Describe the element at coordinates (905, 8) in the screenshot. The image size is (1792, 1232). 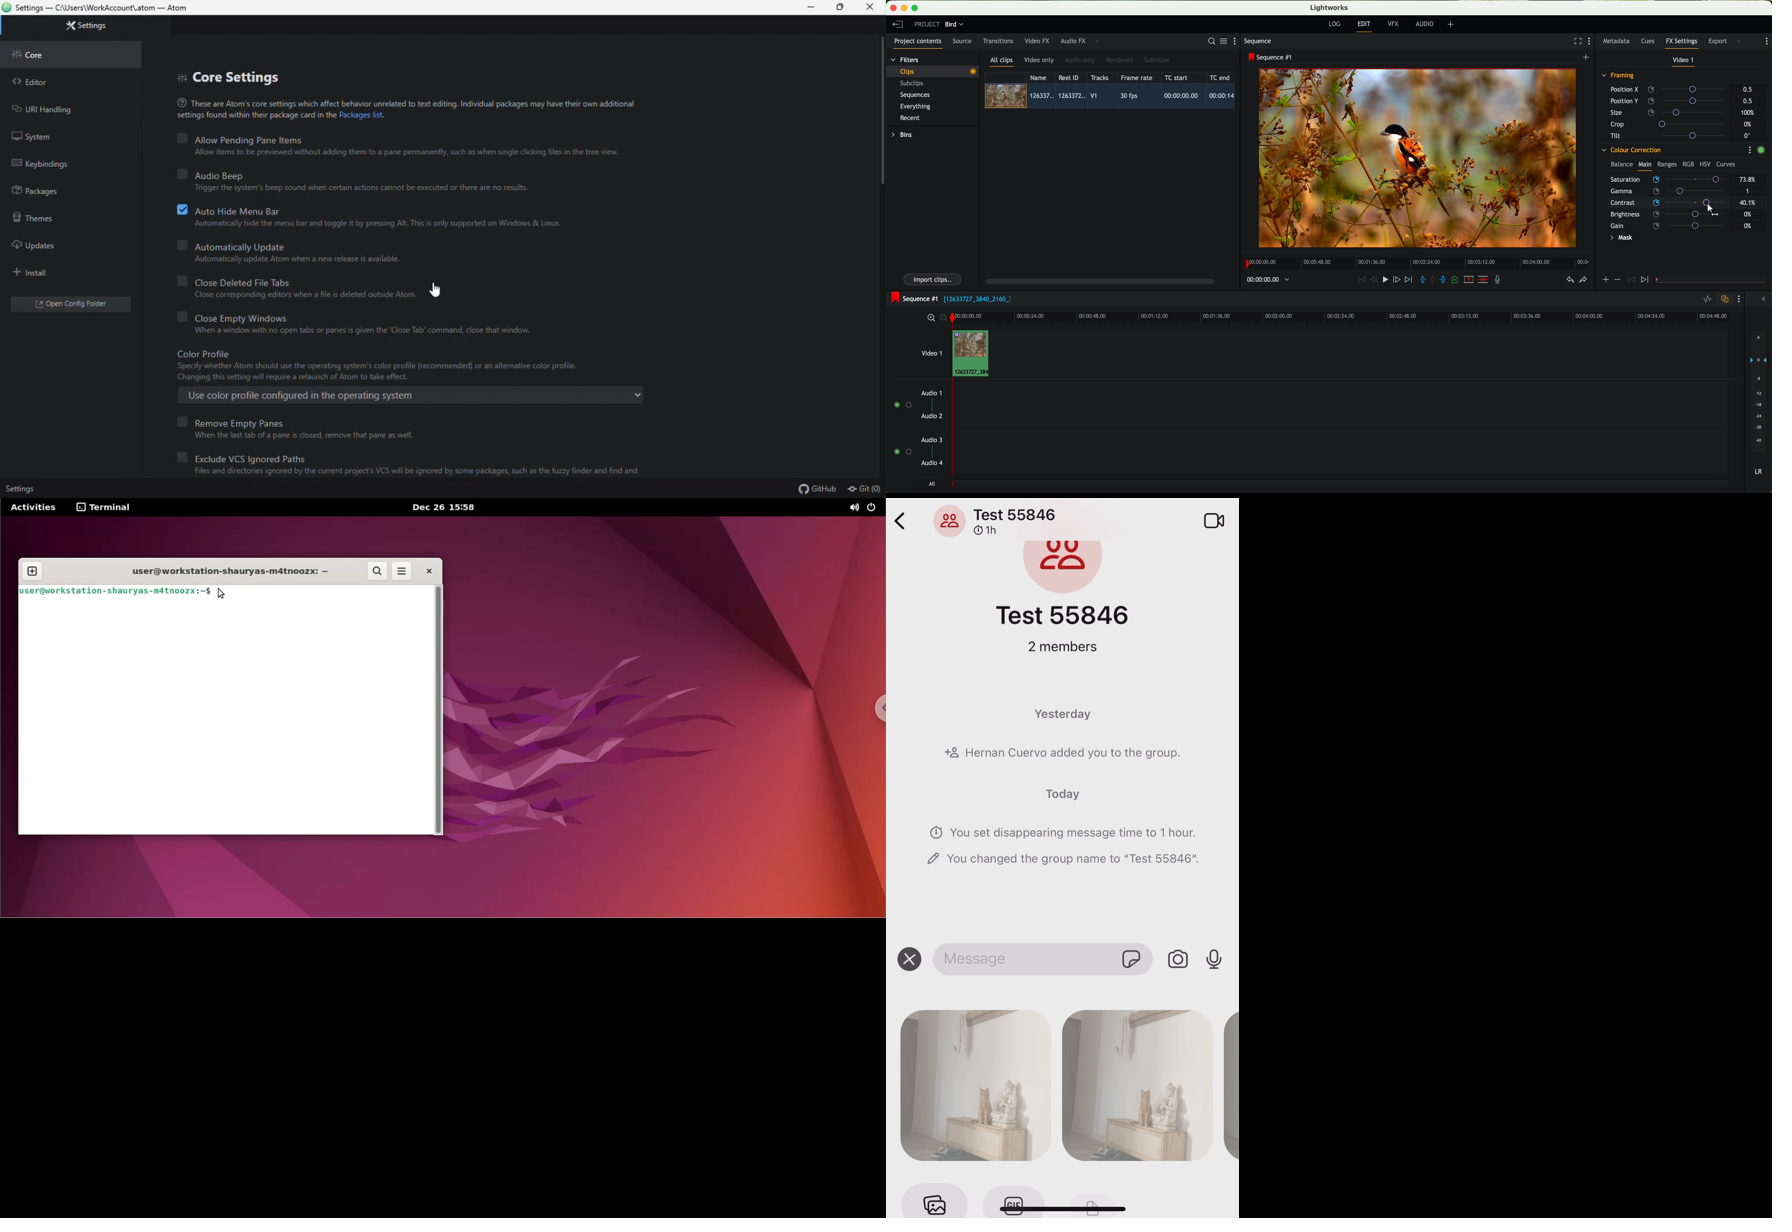
I see `minimize program` at that location.